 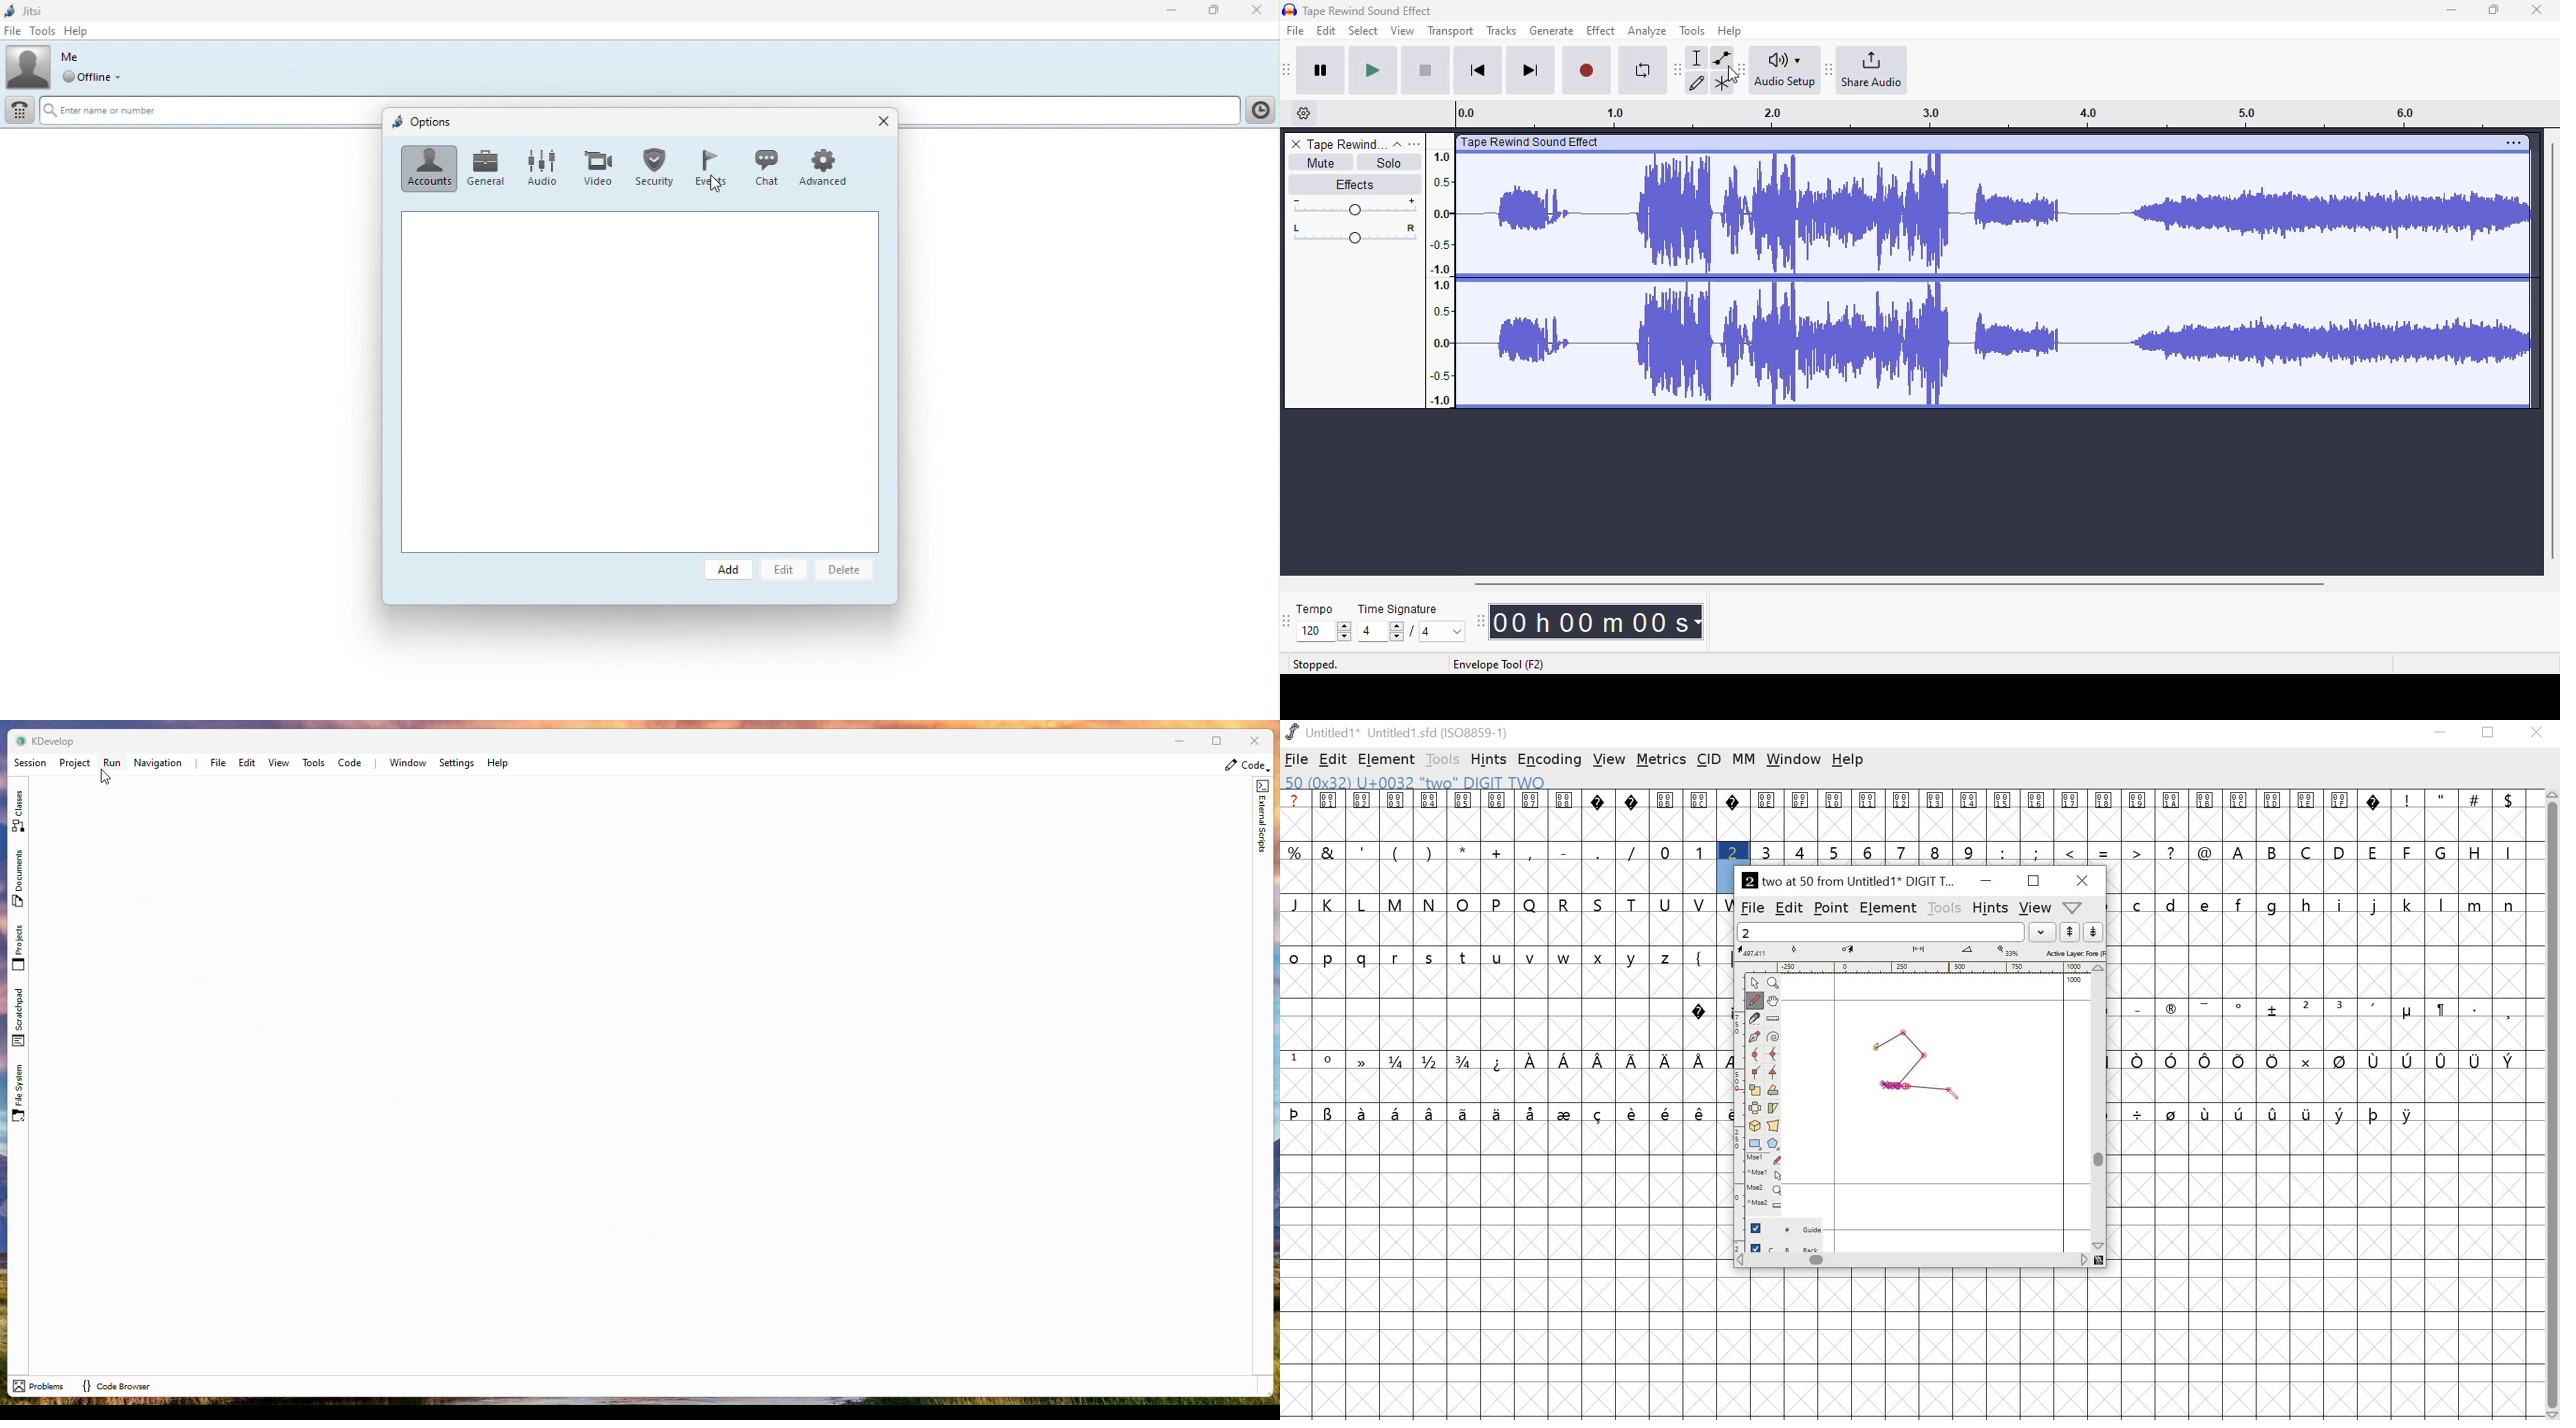 What do you see at coordinates (1756, 1001) in the screenshot?
I see `freehand tool` at bounding box center [1756, 1001].